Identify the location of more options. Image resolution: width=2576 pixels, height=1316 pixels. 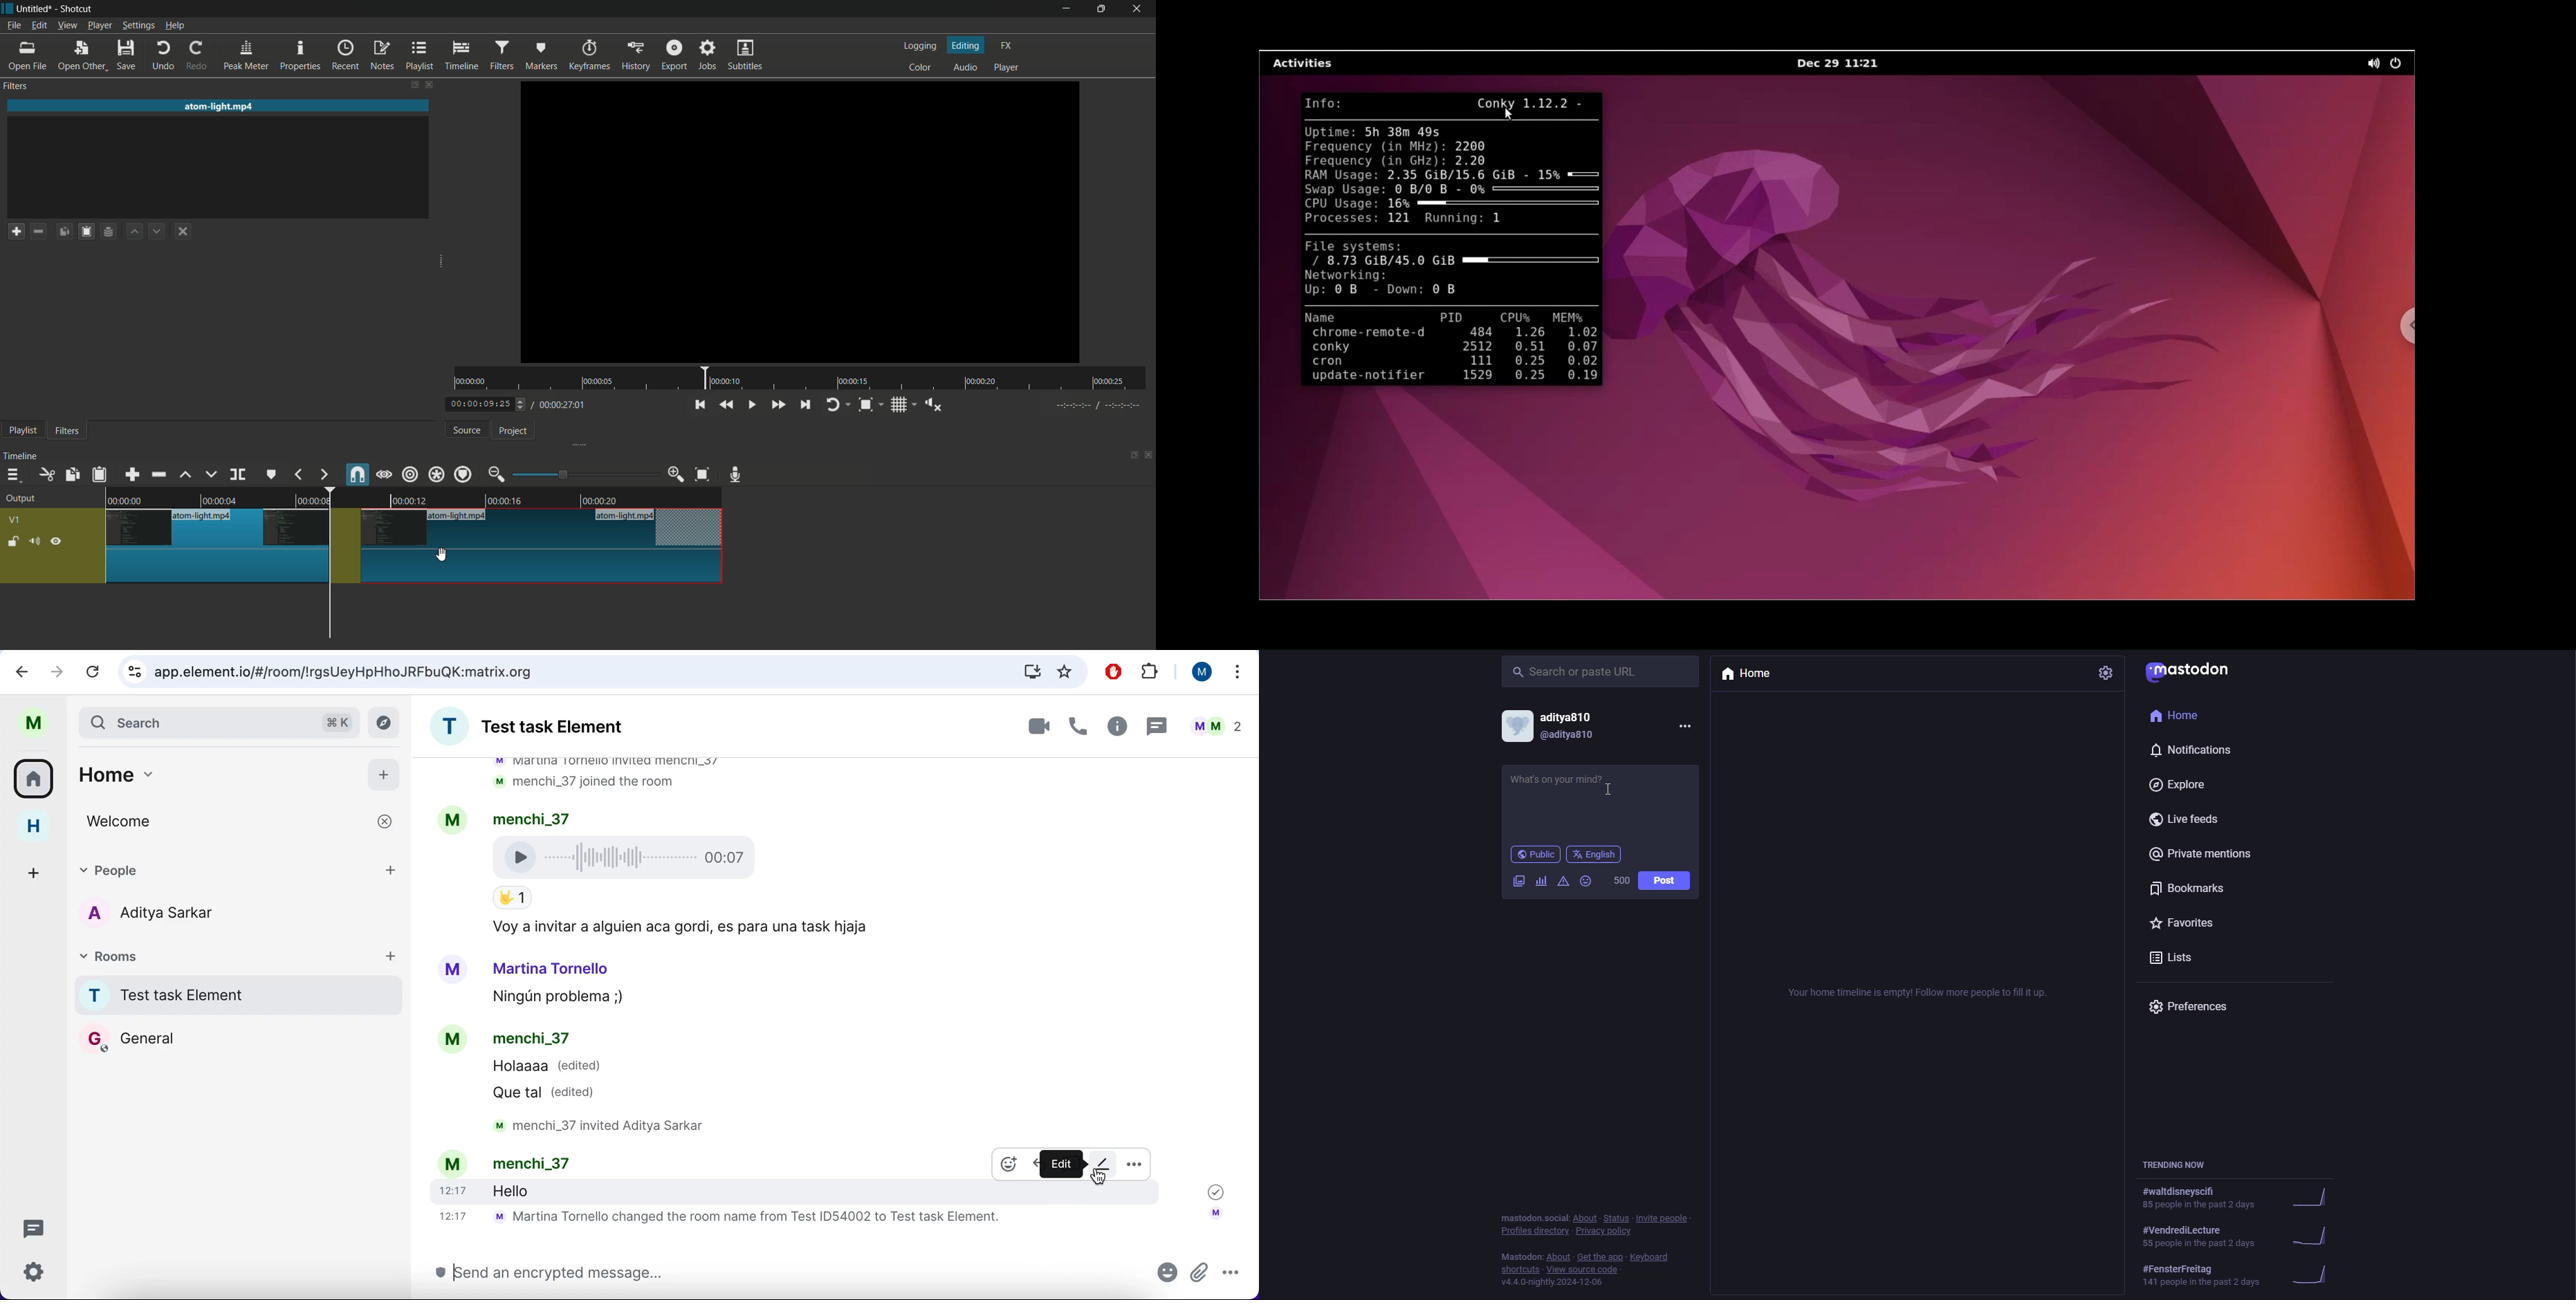
(1232, 1276).